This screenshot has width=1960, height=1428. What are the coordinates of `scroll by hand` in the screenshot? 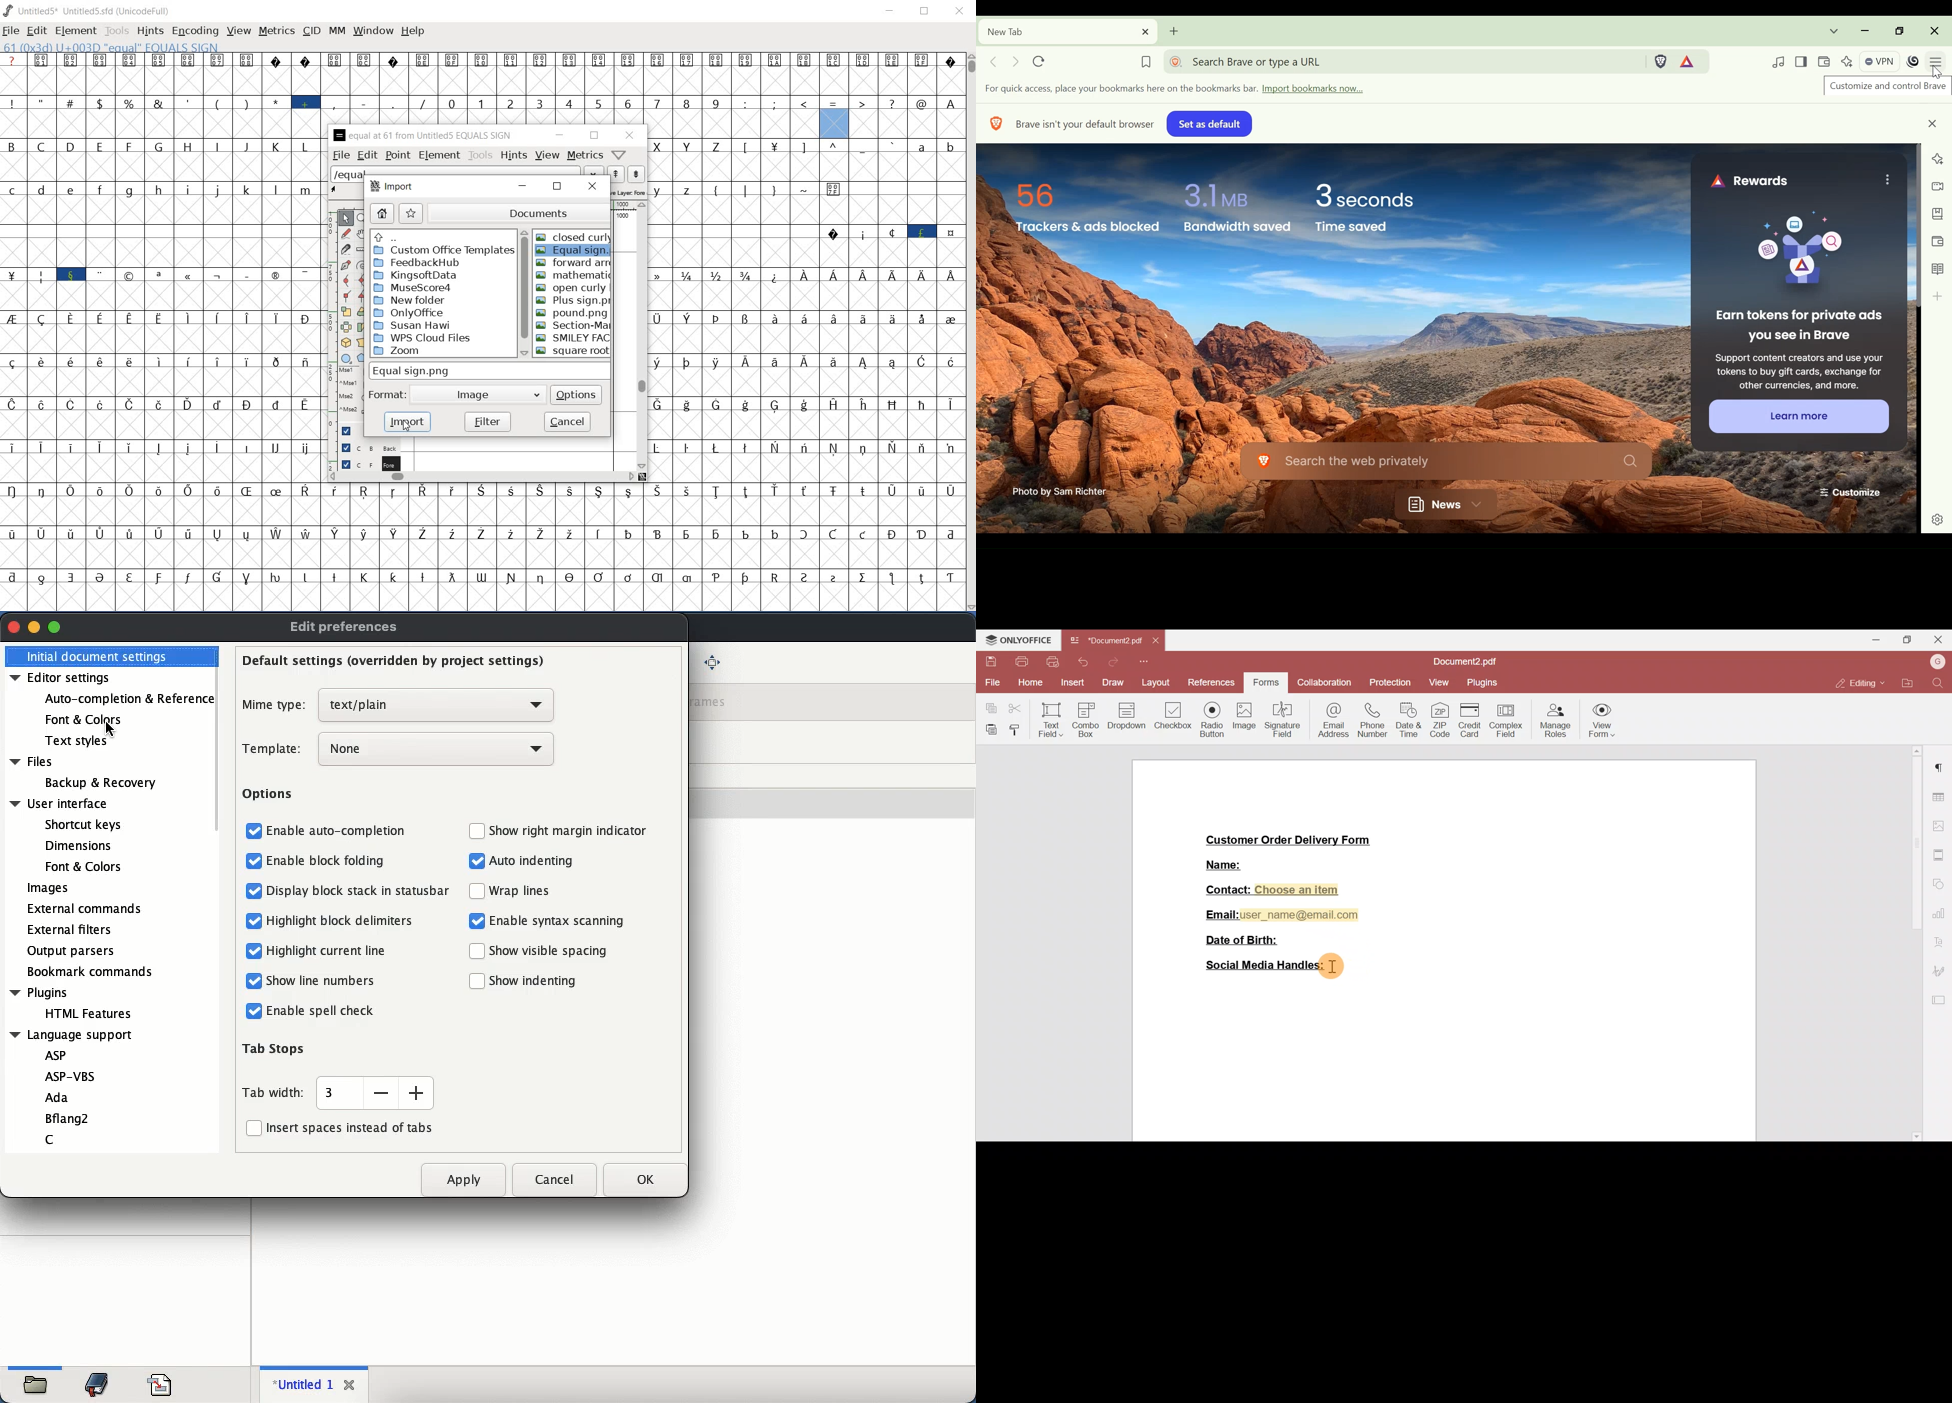 It's located at (362, 234).